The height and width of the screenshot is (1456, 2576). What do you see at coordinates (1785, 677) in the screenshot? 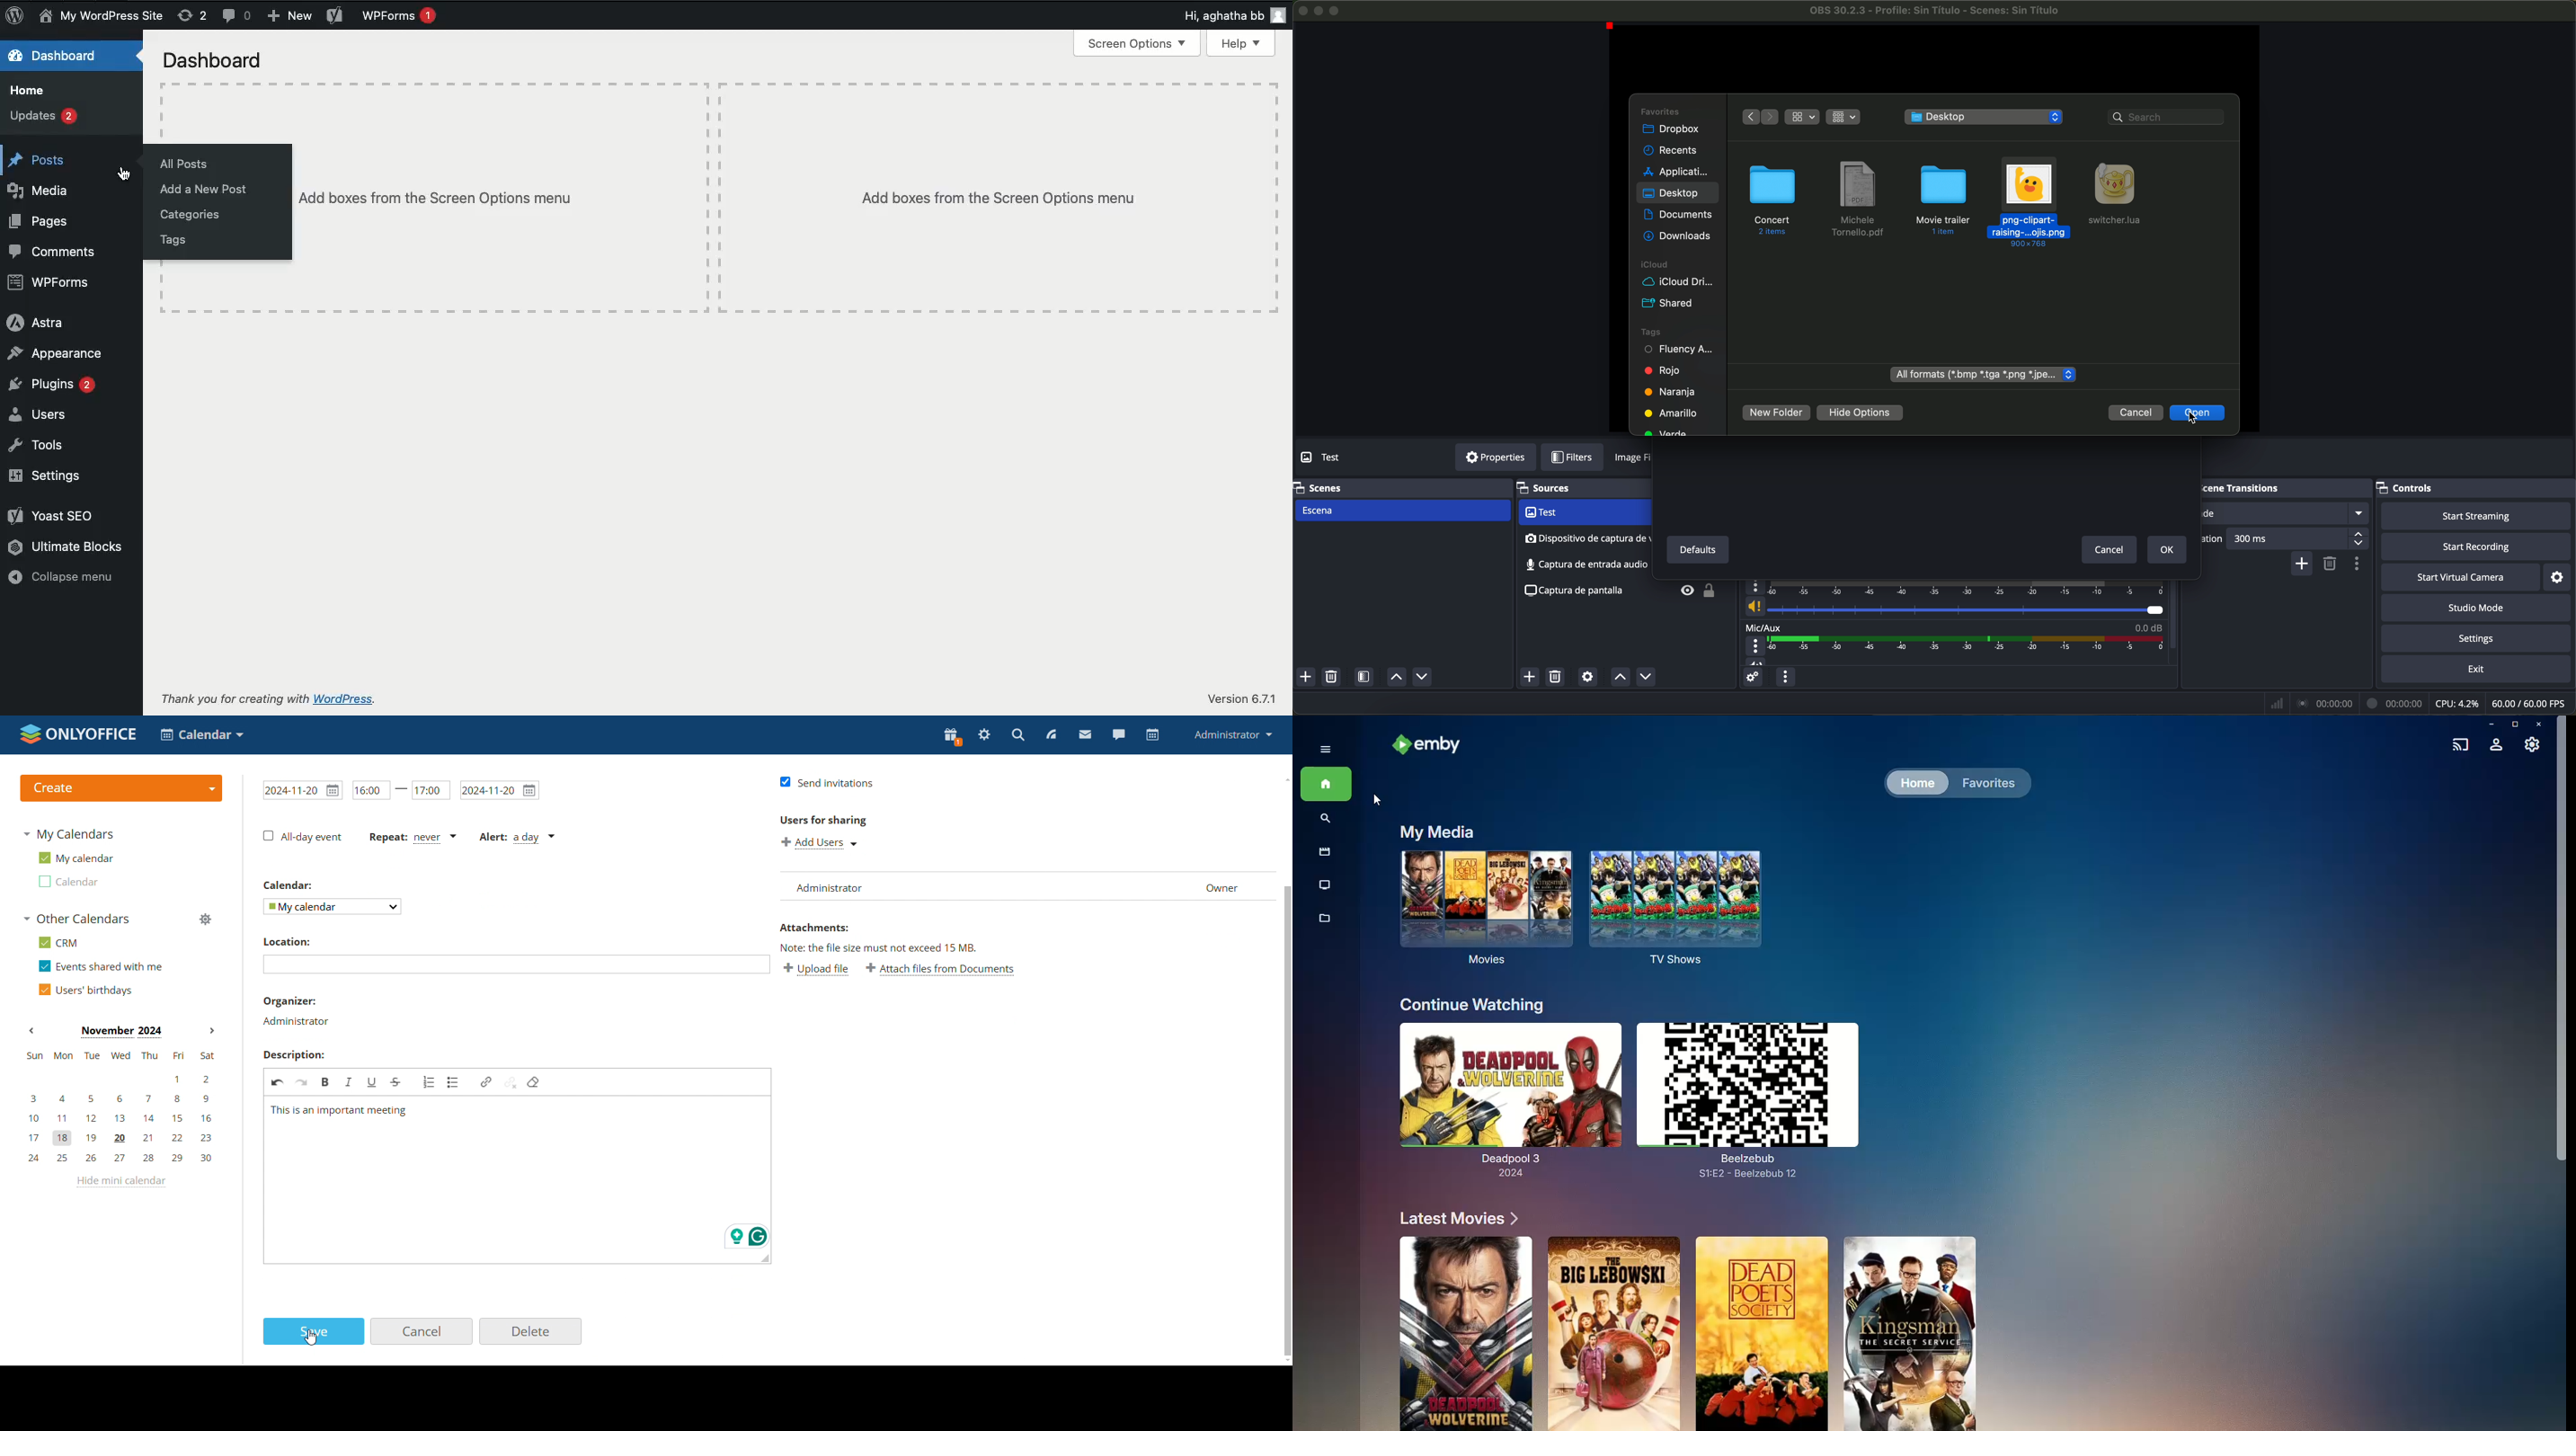
I see `audio mixer menu` at bounding box center [1785, 677].